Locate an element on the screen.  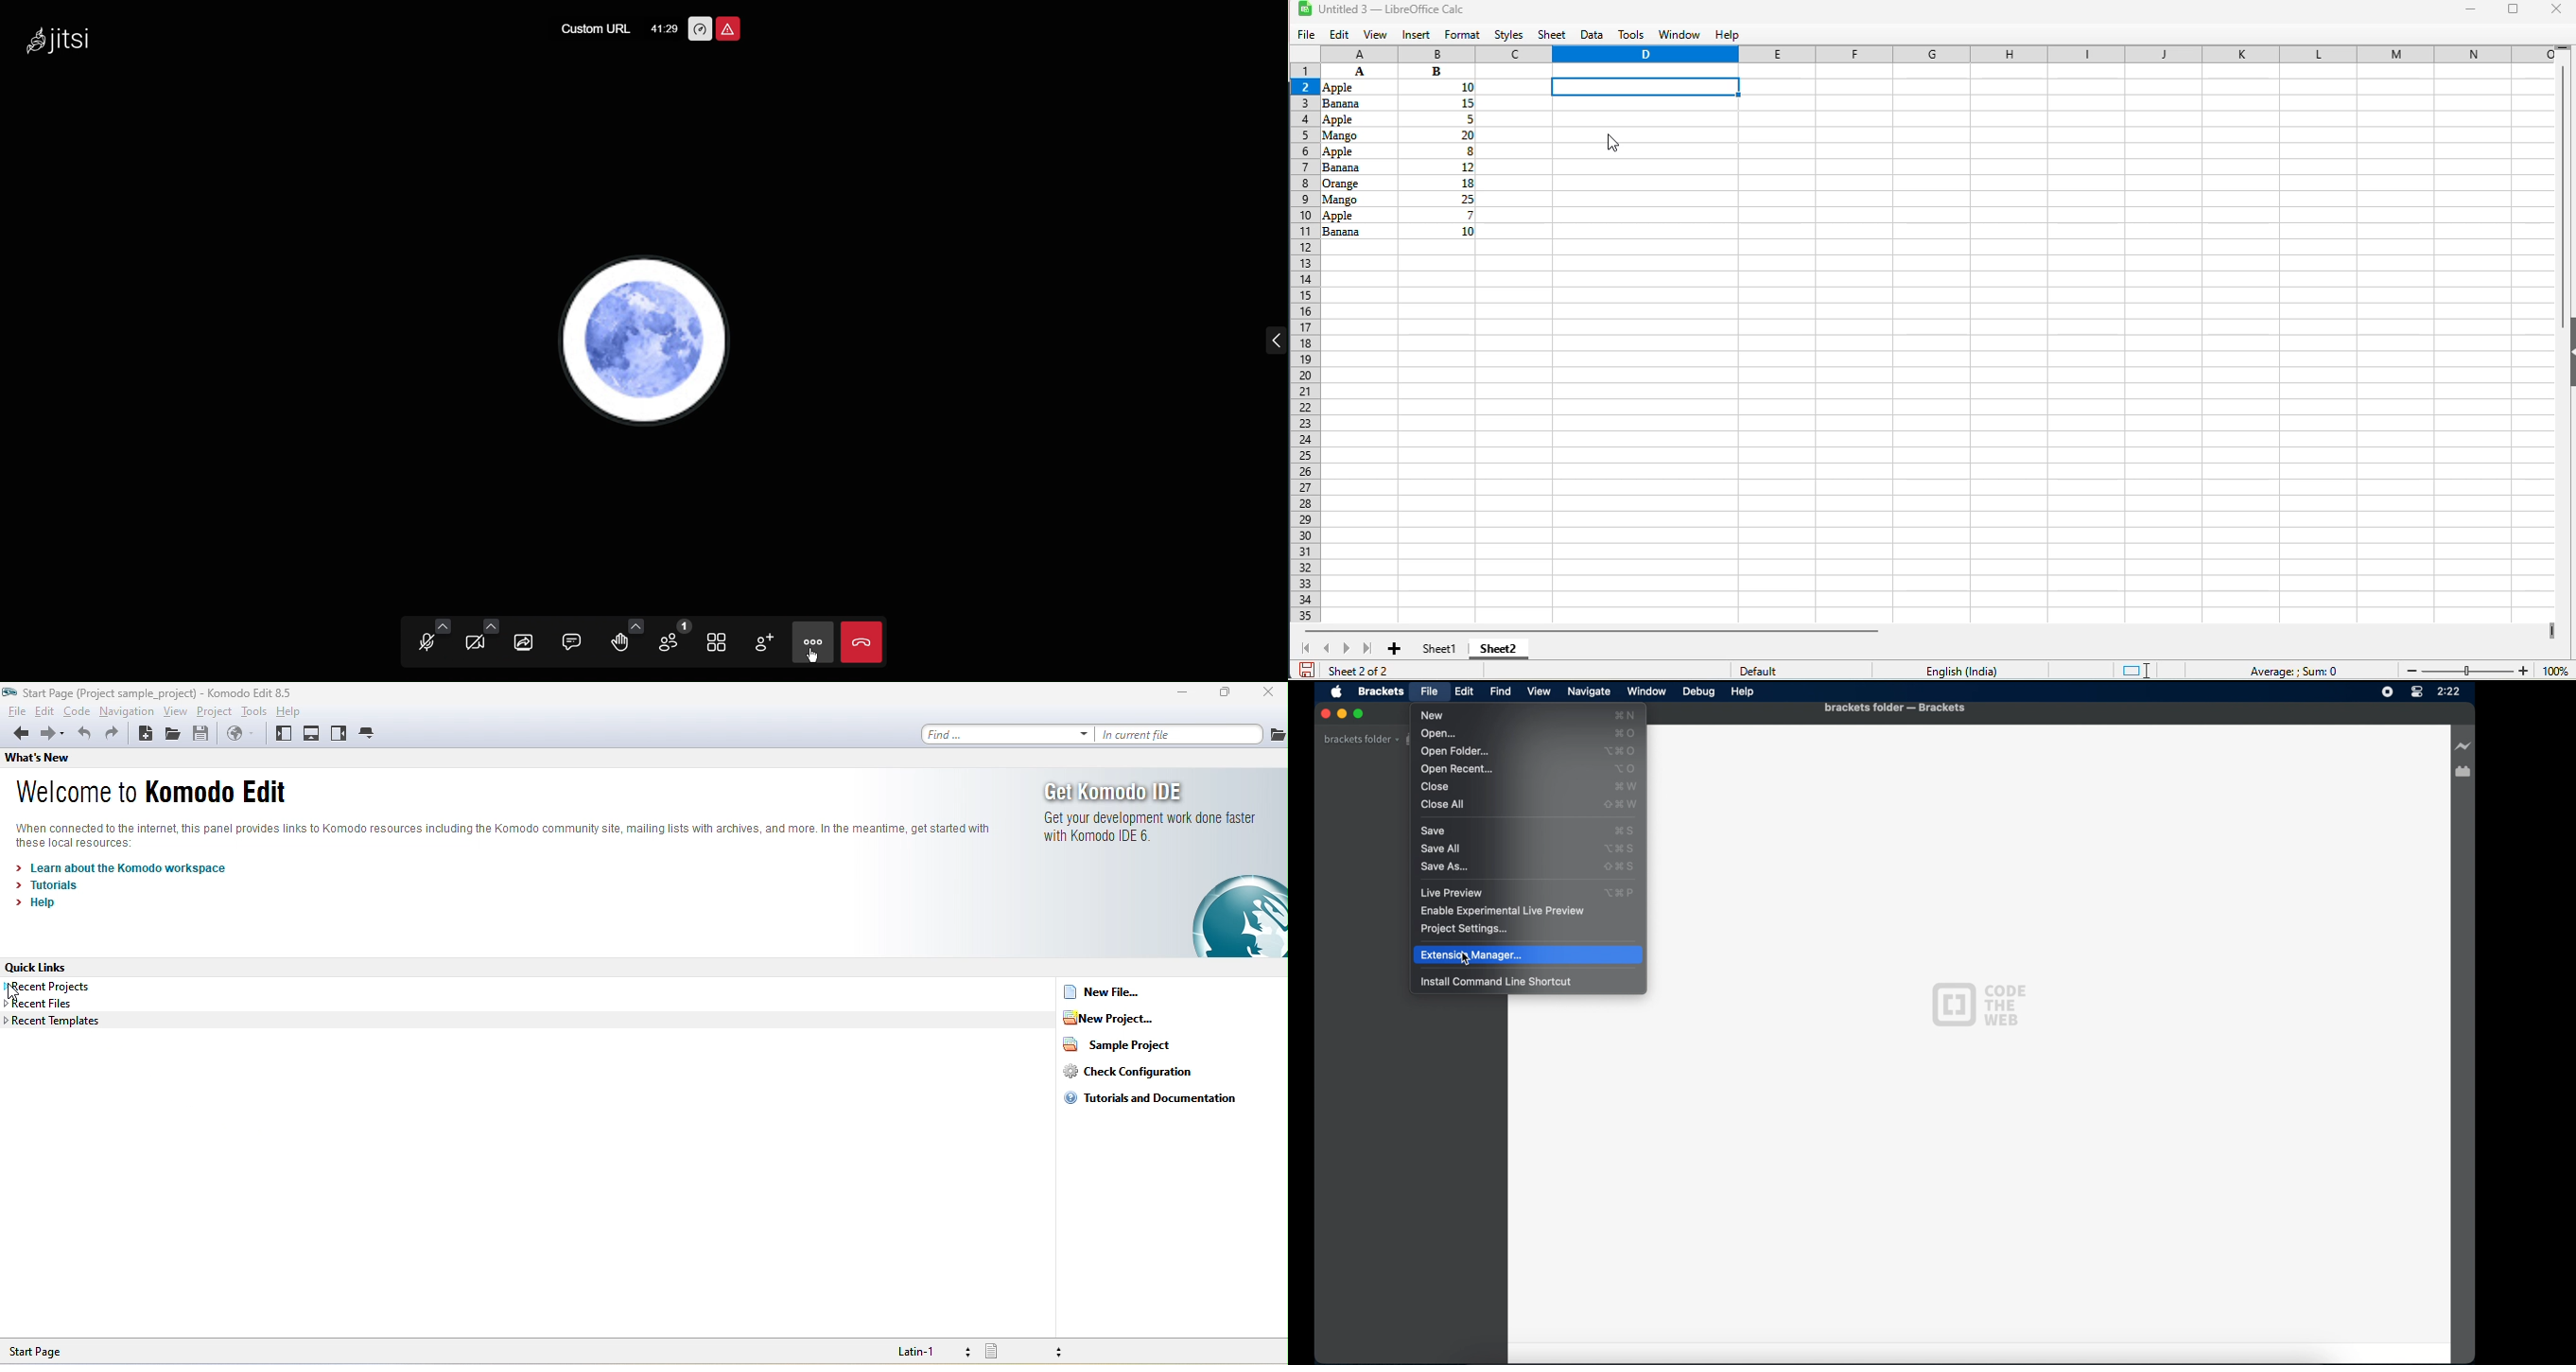
Unsafe is located at coordinates (729, 27).